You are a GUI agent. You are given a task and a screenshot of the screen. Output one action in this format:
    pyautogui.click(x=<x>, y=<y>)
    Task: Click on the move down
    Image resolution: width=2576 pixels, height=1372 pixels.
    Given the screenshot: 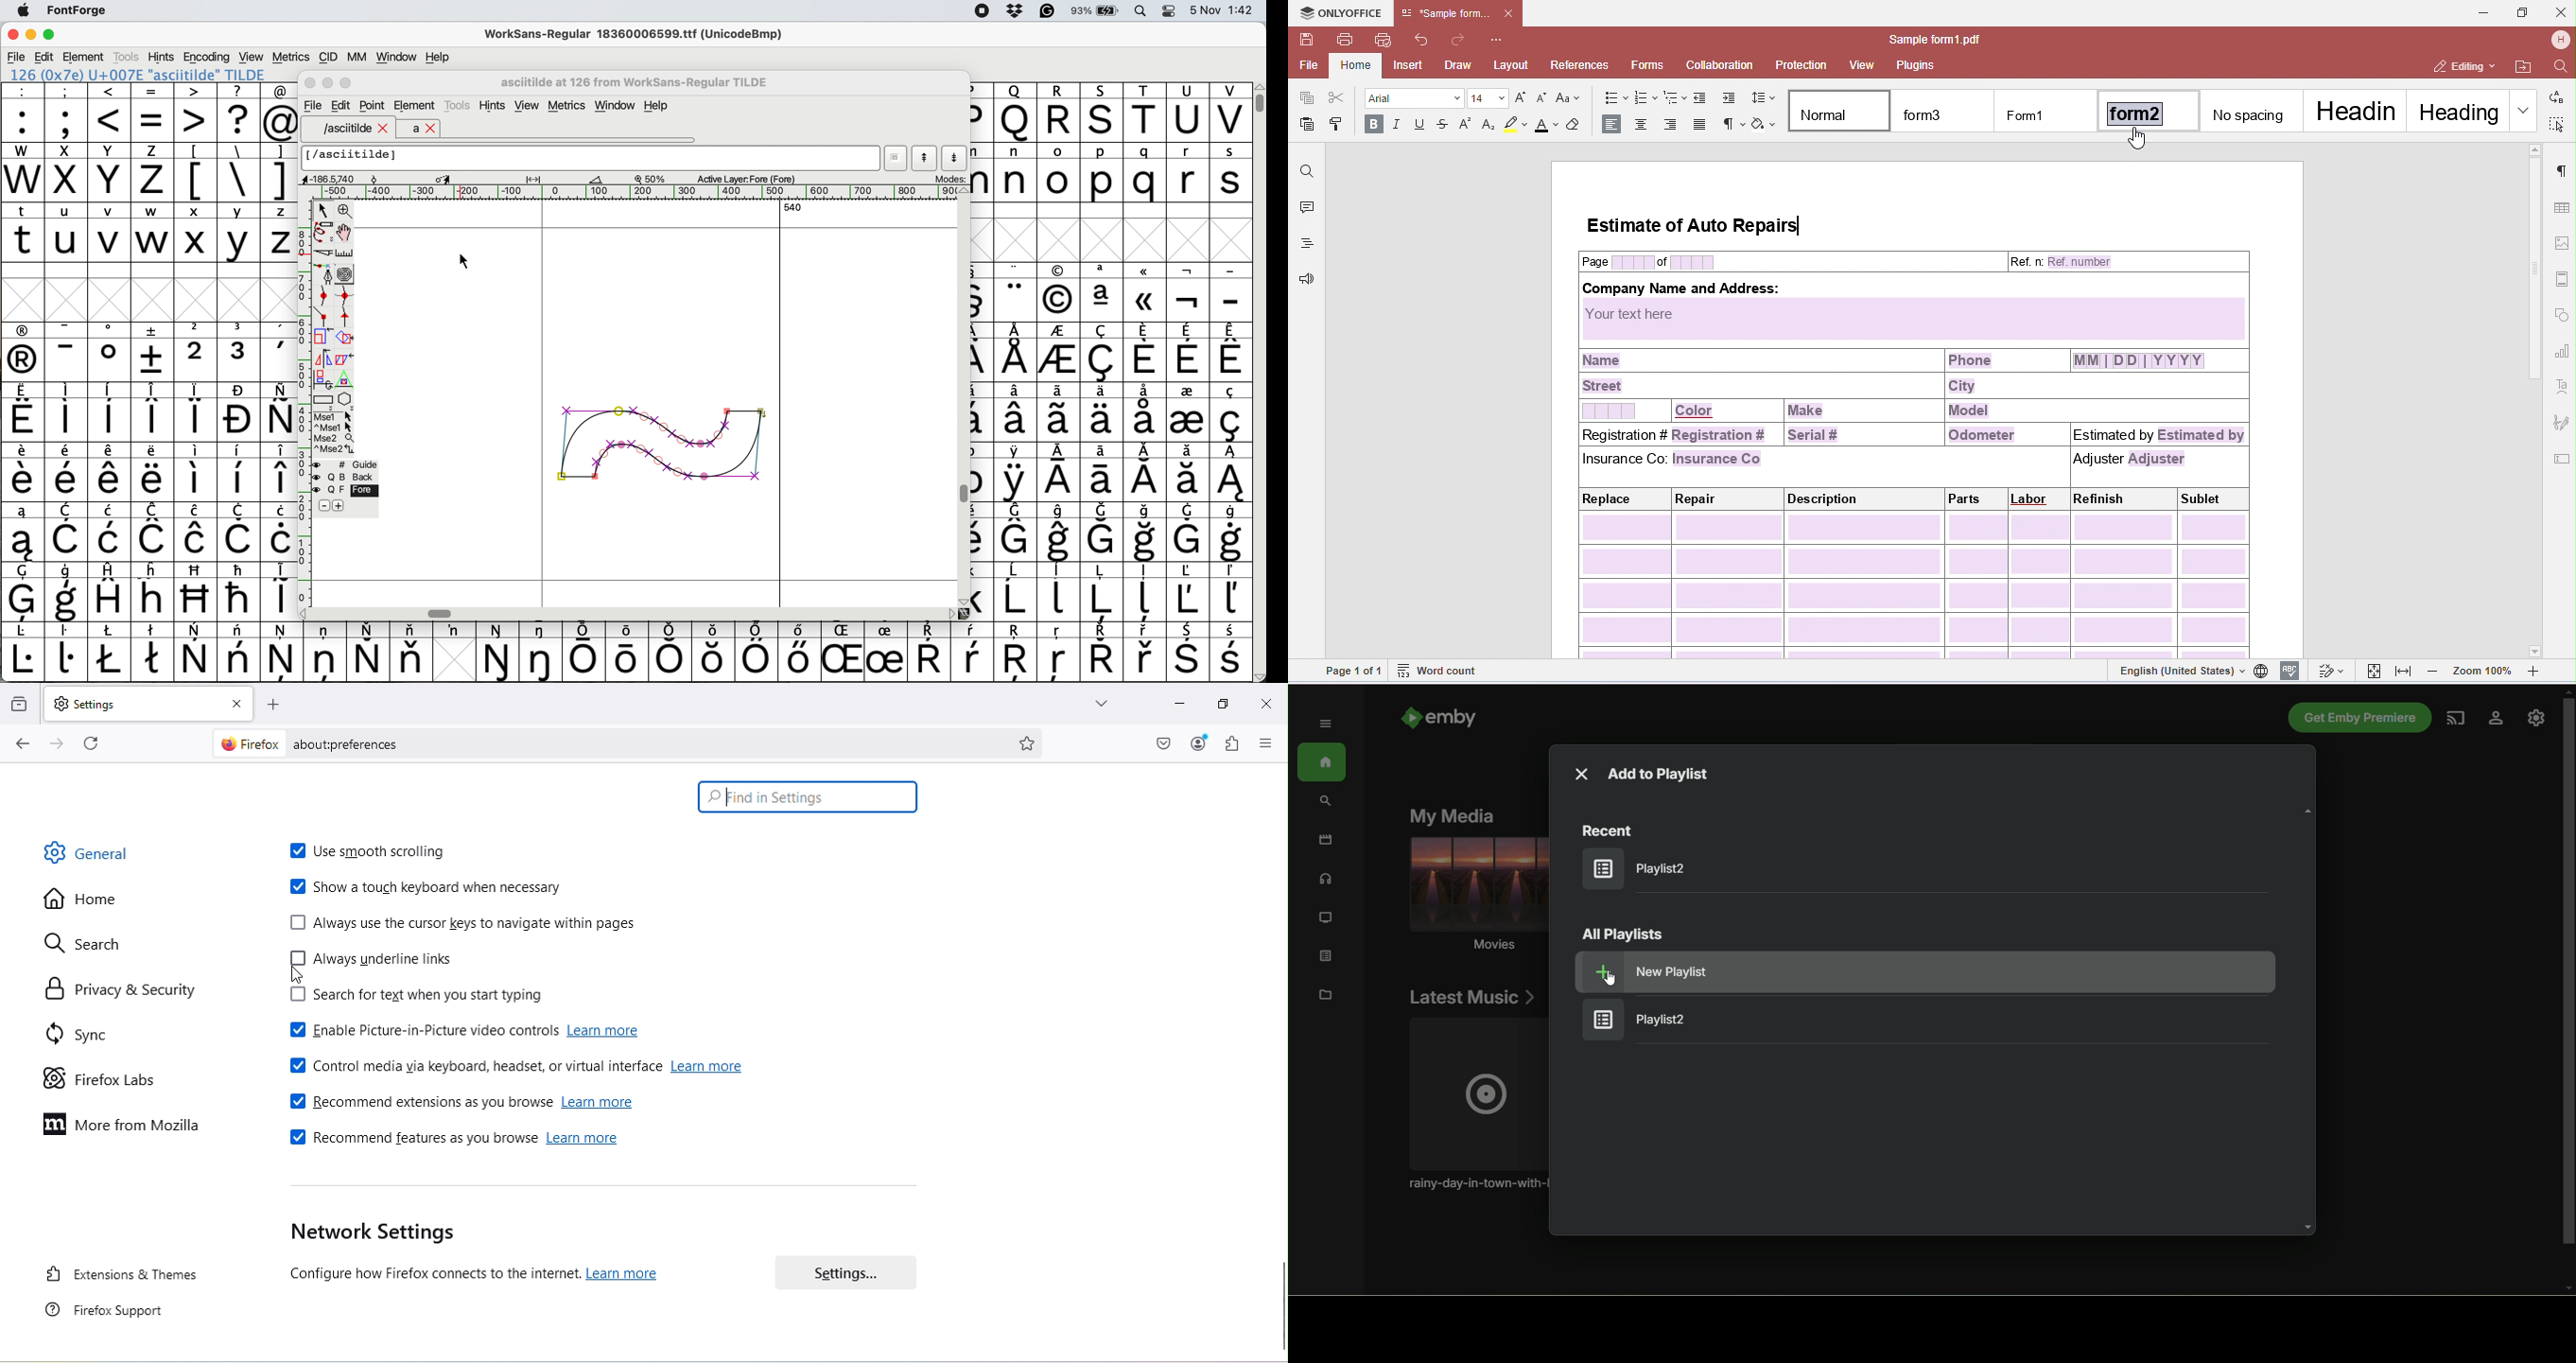 What is the action you would take?
    pyautogui.click(x=1280, y=1357)
    